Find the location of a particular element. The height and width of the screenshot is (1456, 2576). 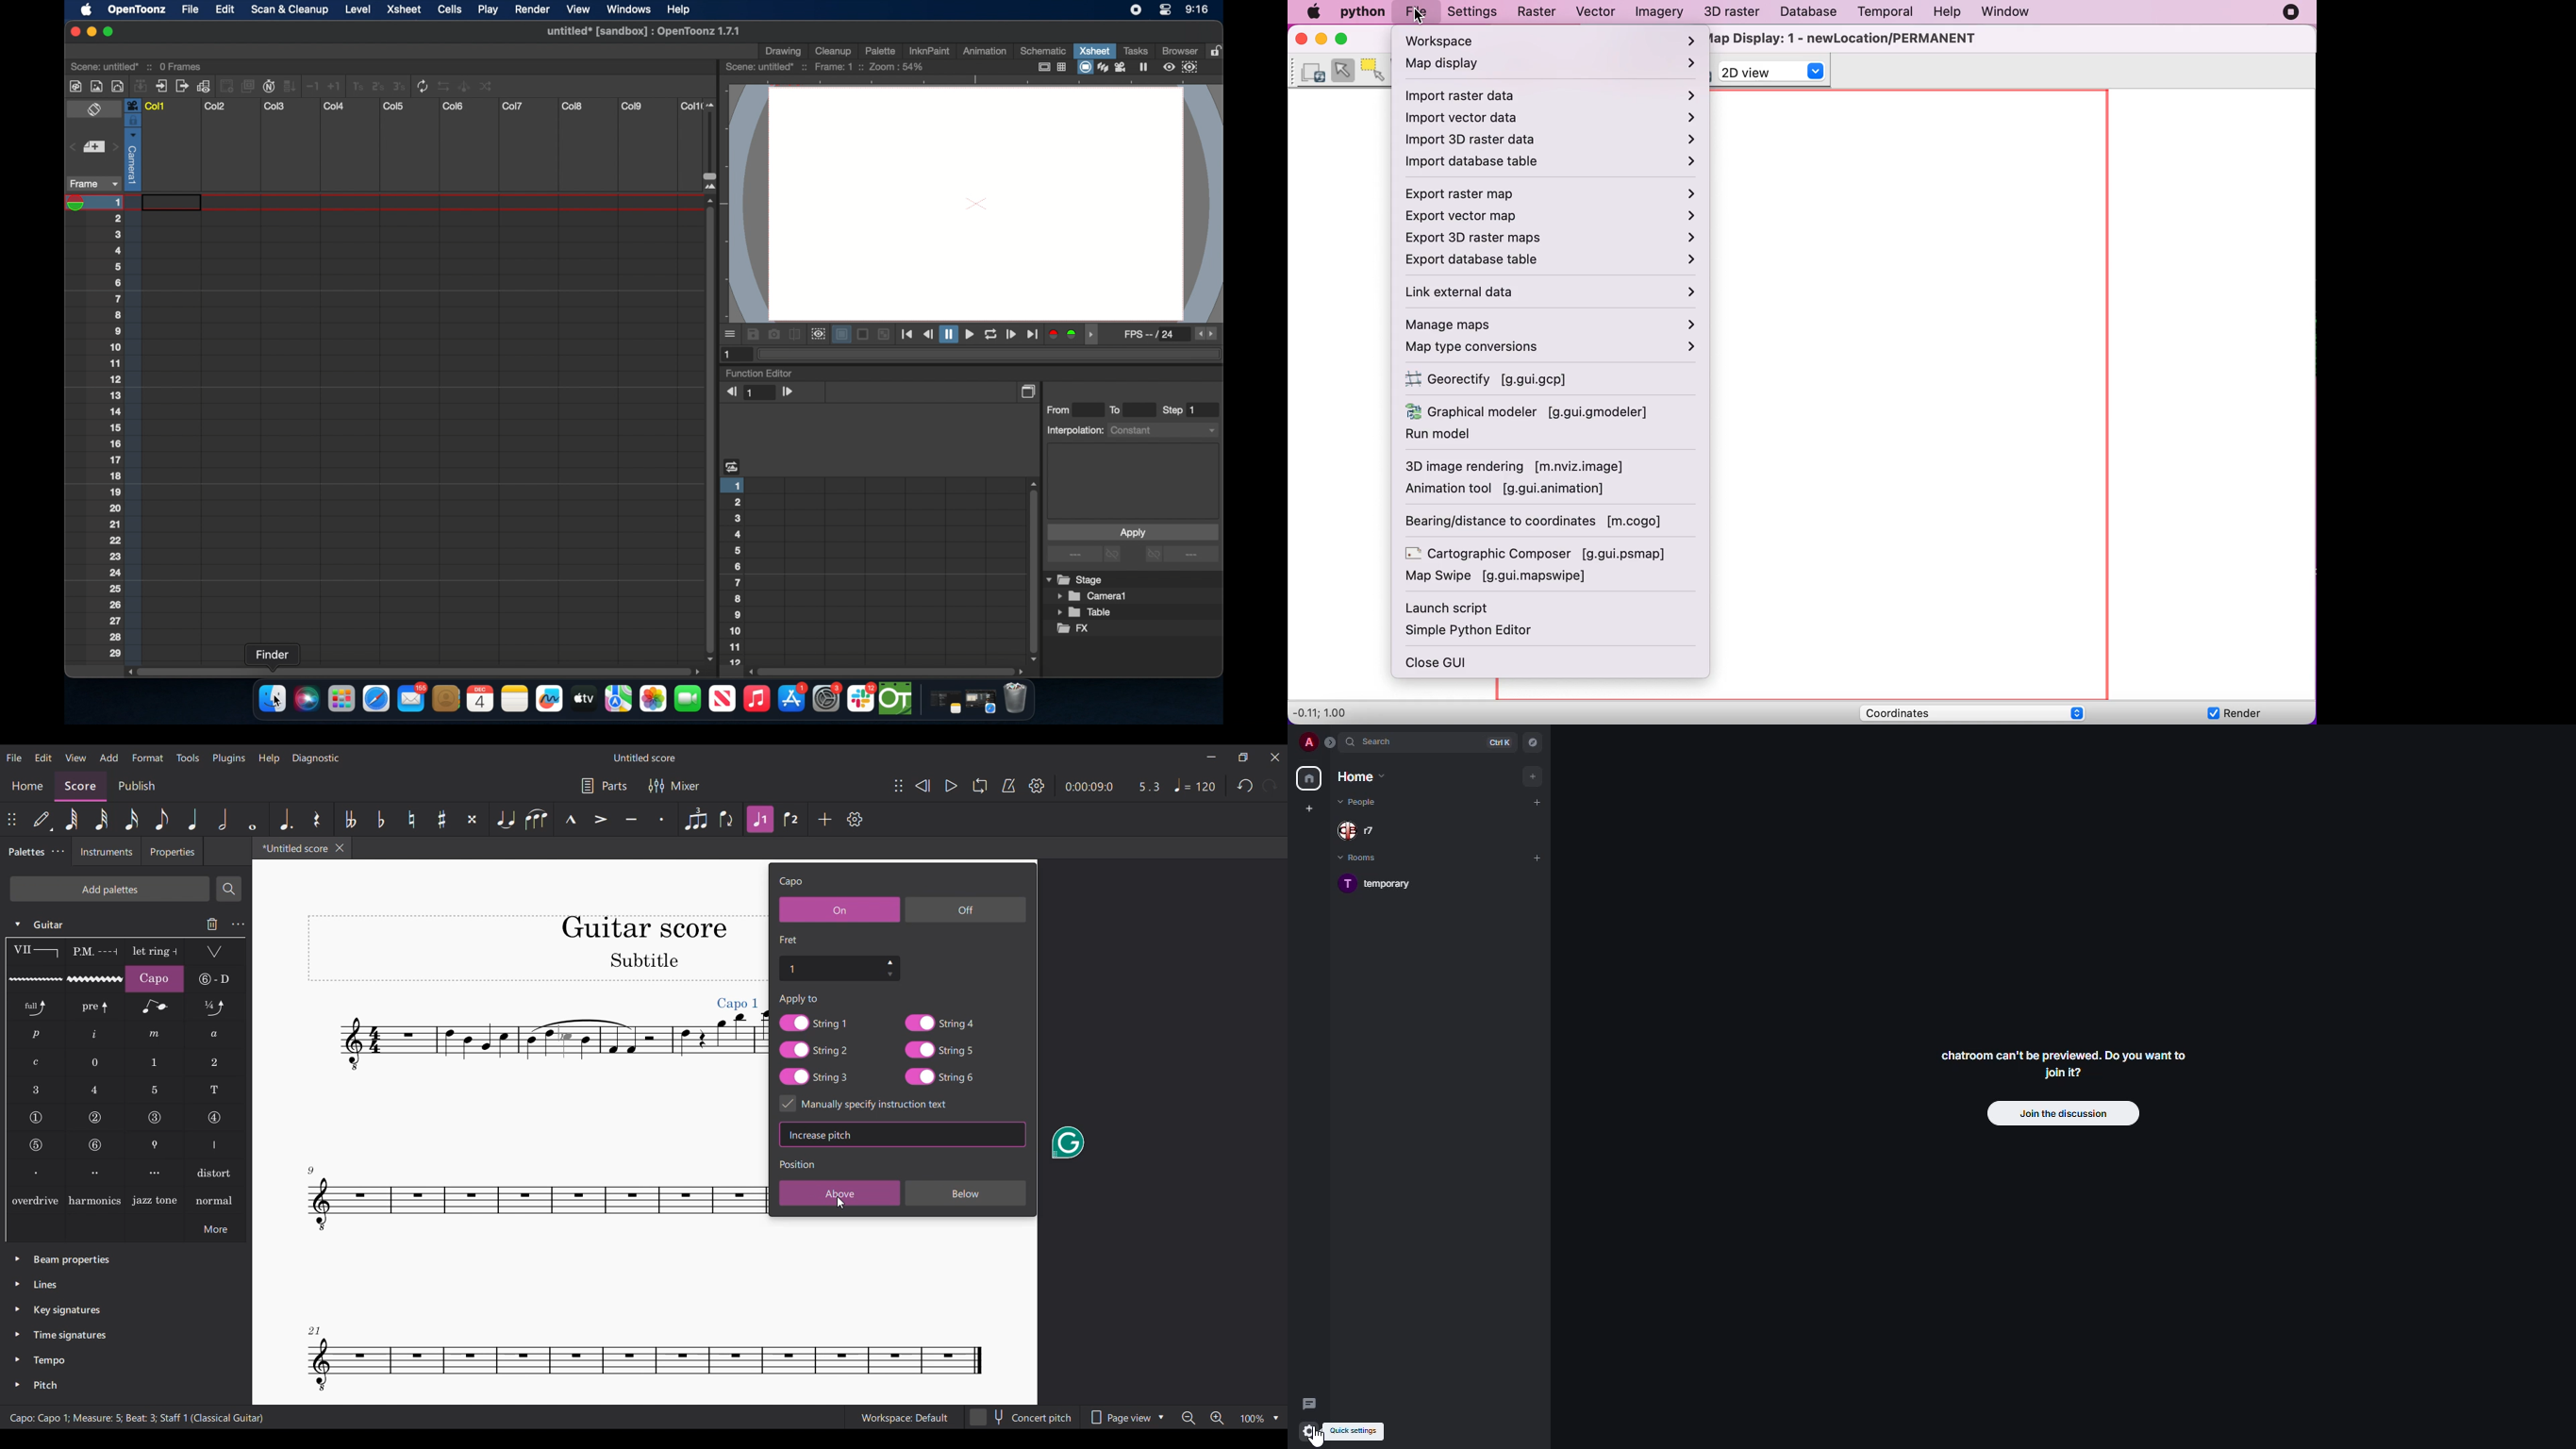

Redo is located at coordinates (1270, 786).